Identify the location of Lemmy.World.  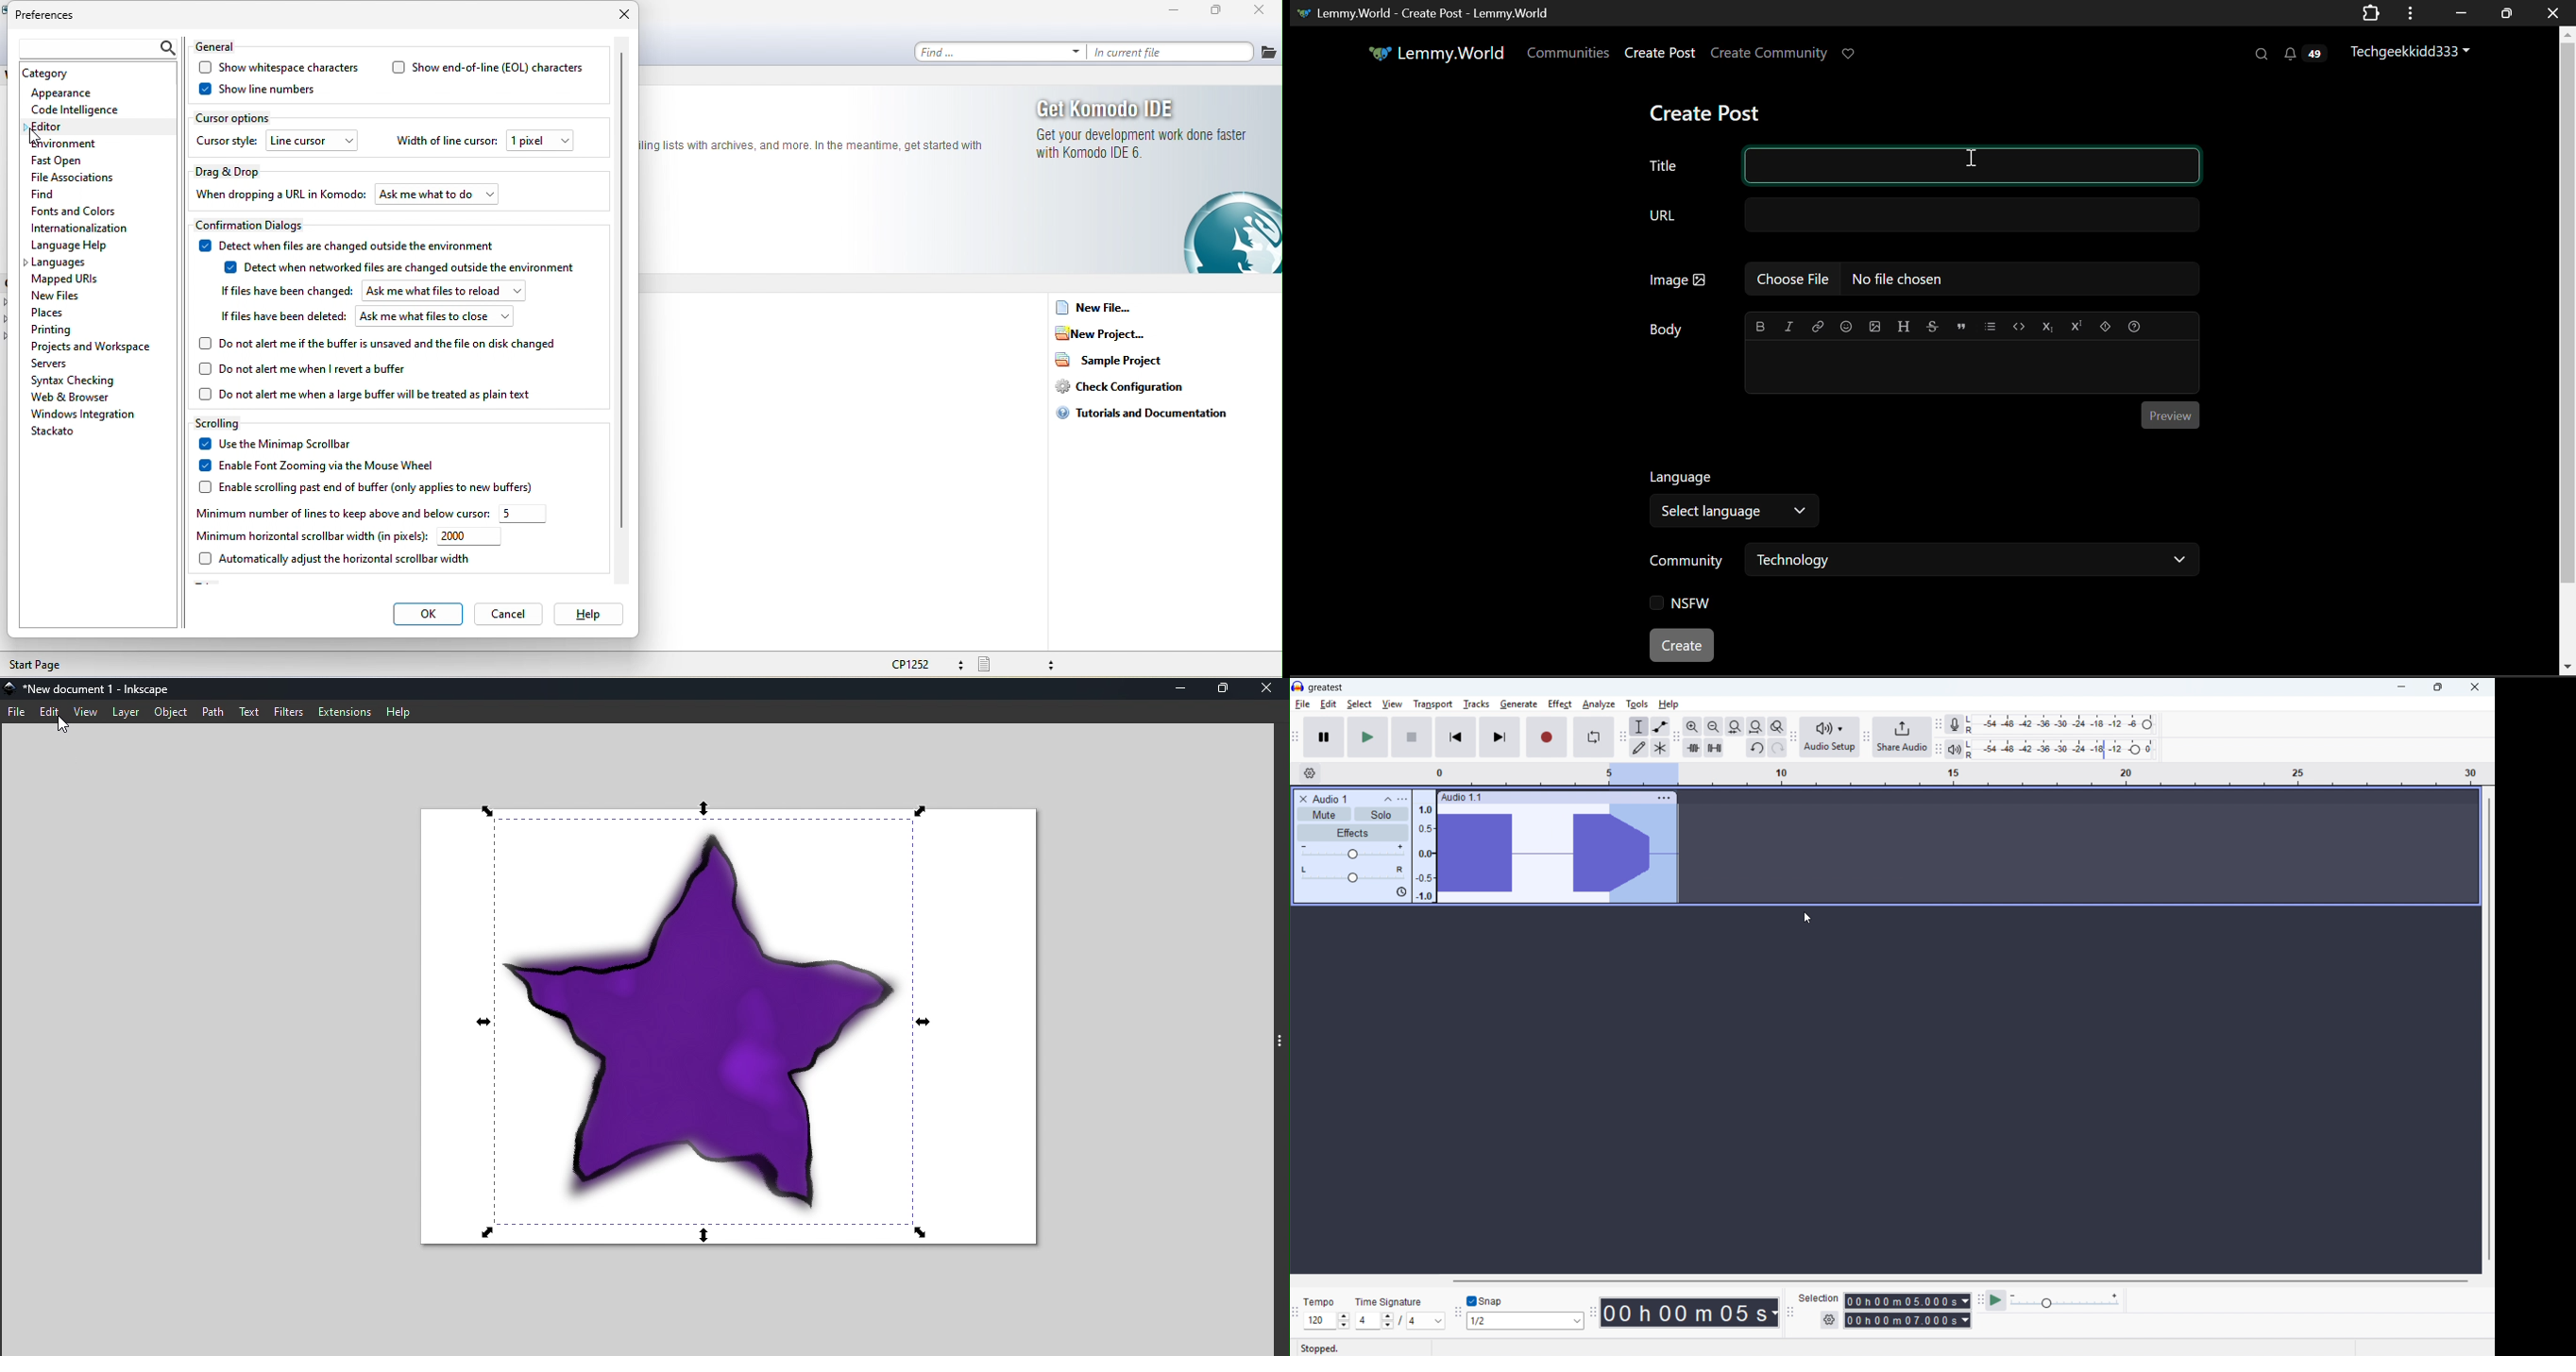
(1428, 53).